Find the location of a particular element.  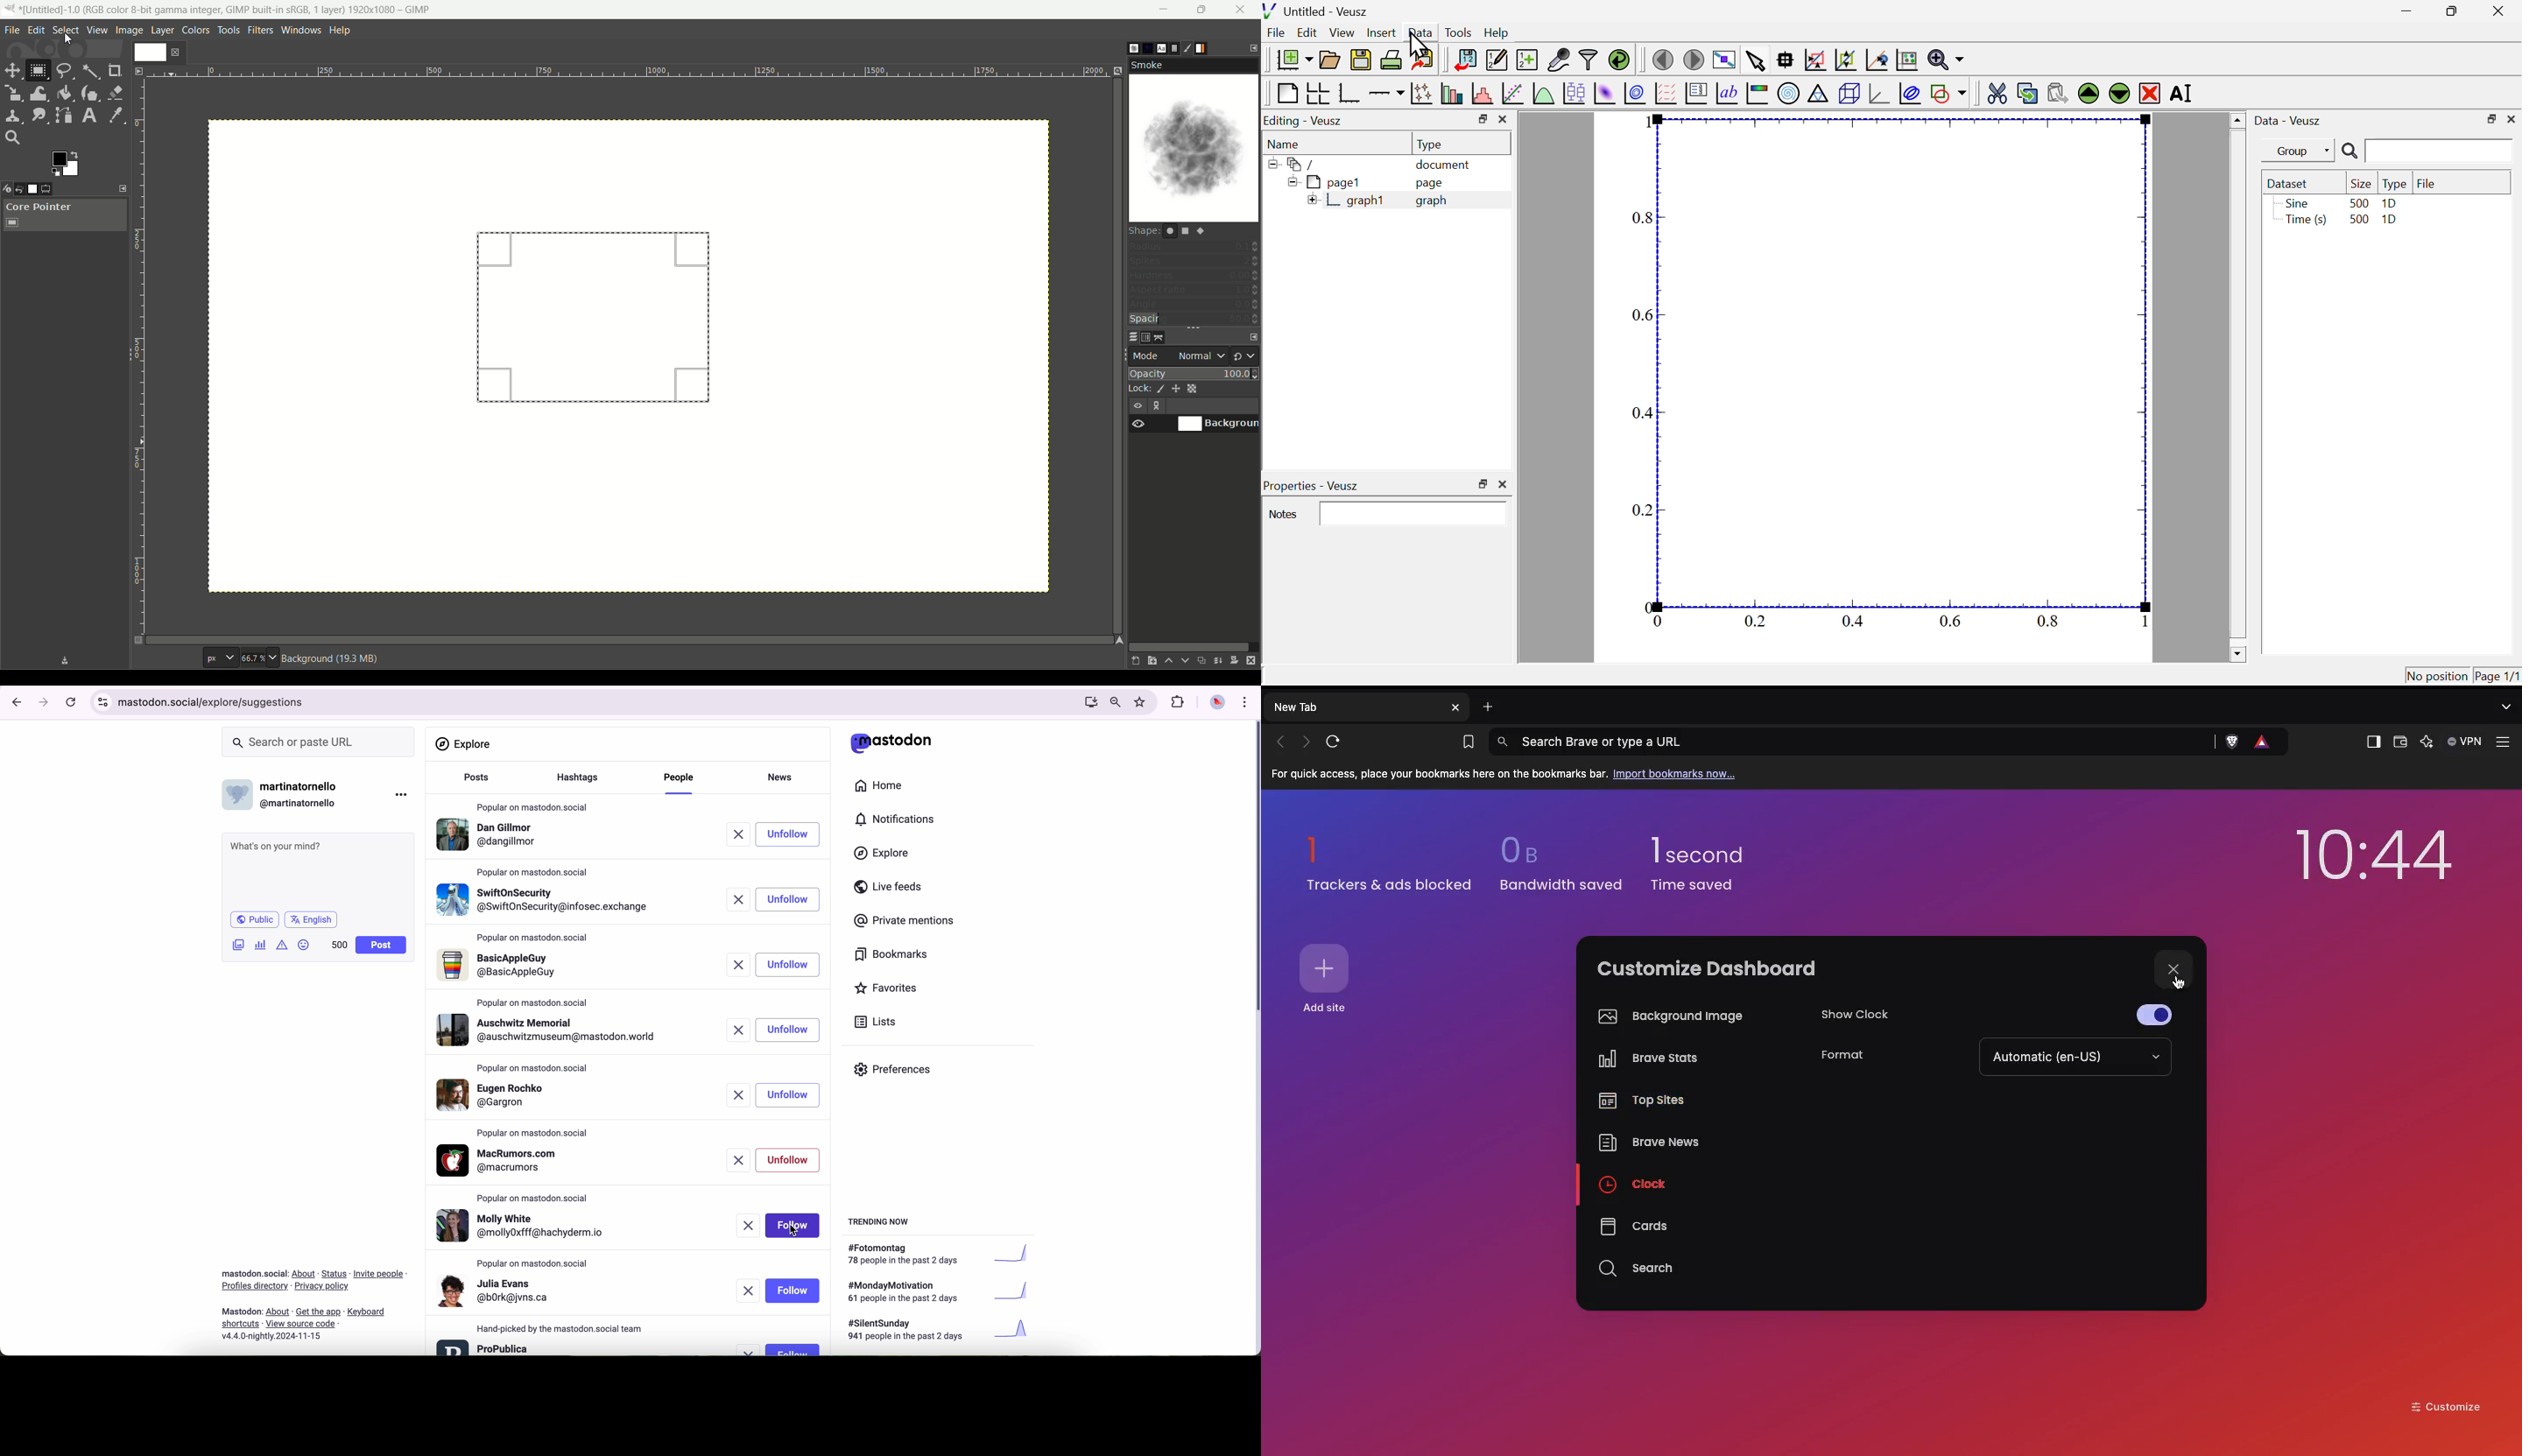

controls is located at coordinates (103, 702).